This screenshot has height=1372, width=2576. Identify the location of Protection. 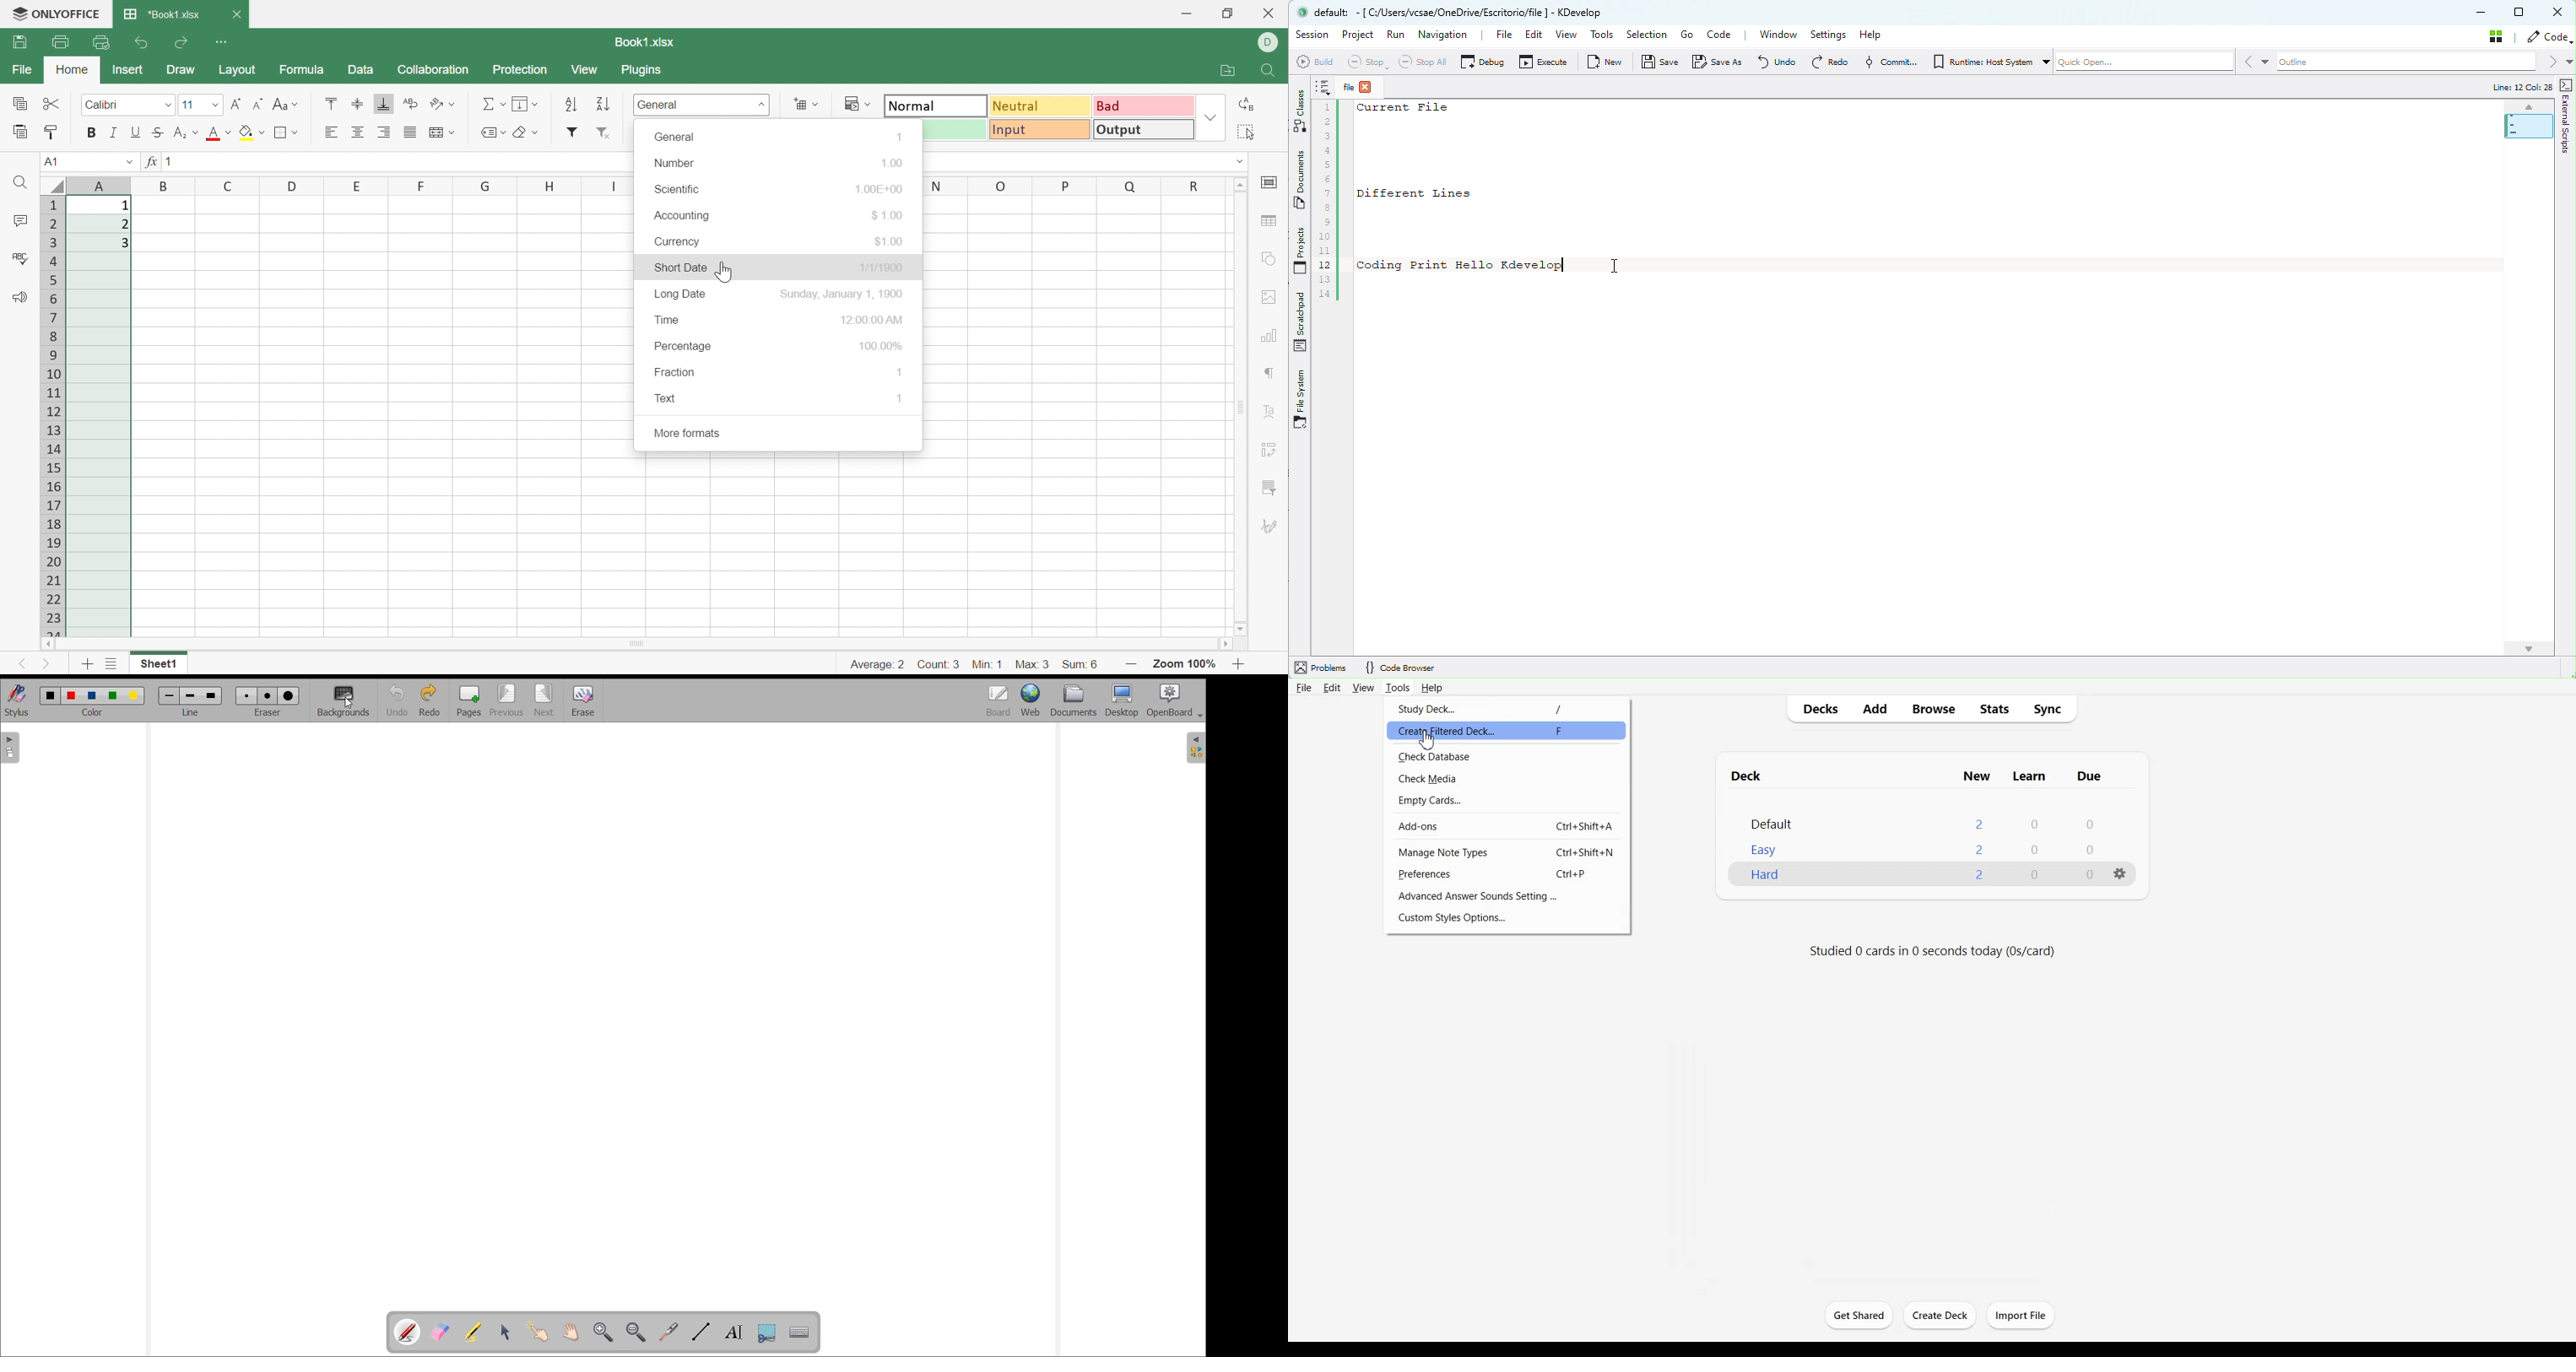
(520, 70).